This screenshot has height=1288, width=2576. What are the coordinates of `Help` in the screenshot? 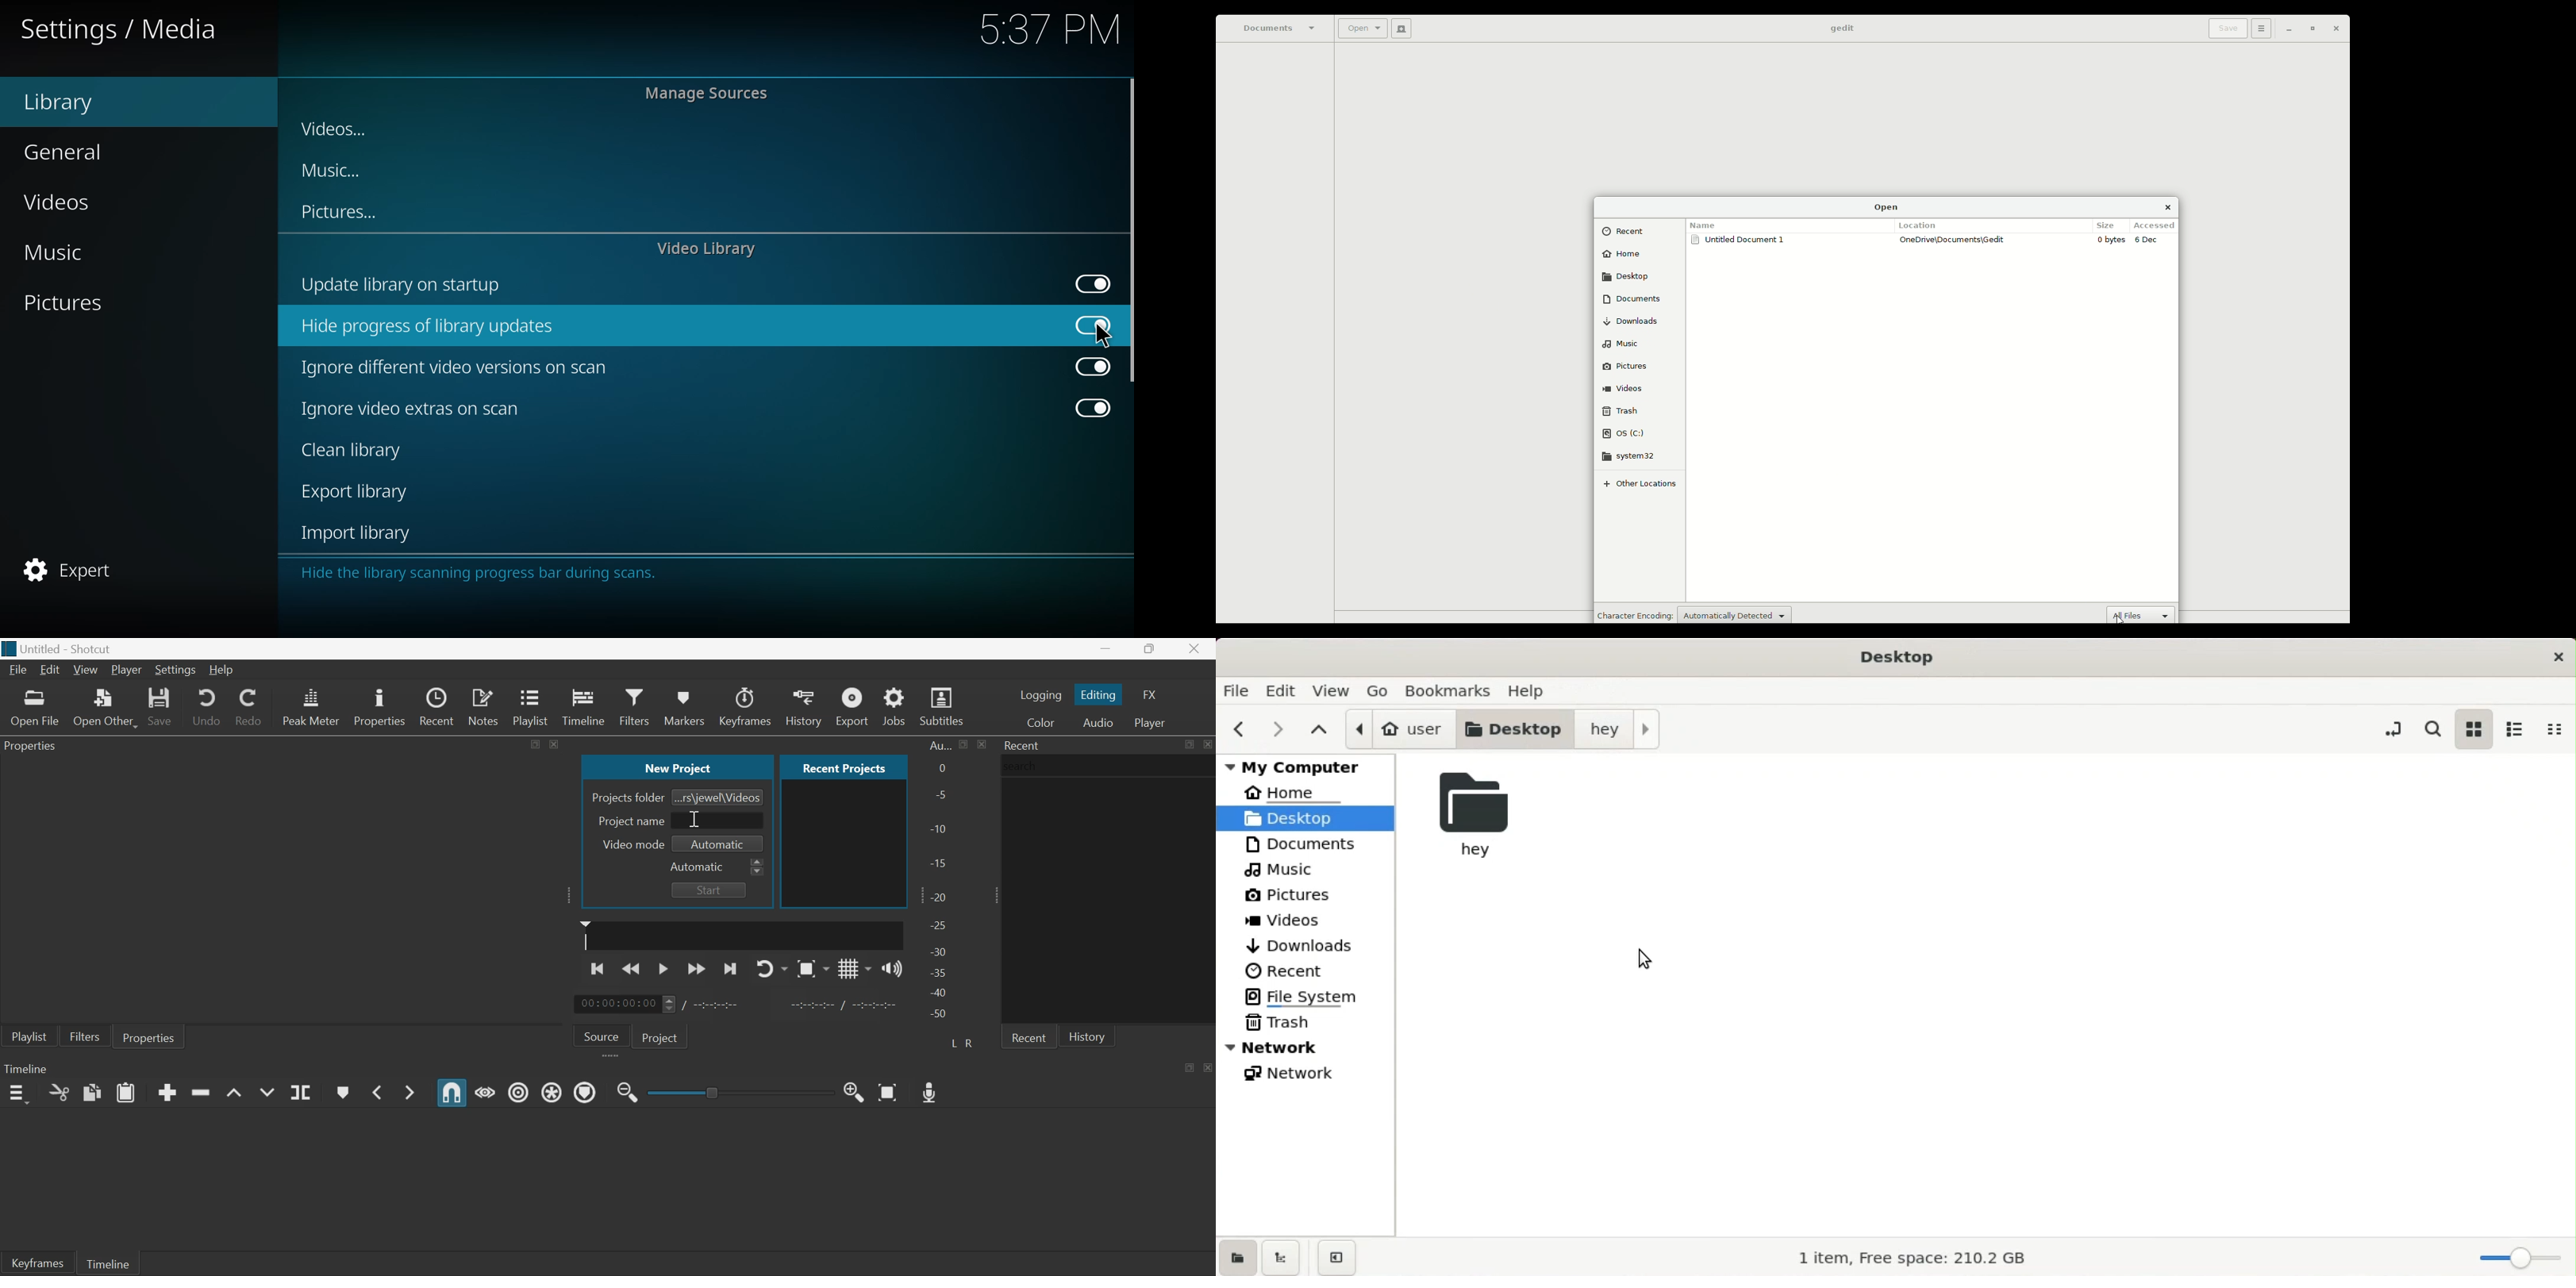 It's located at (221, 670).